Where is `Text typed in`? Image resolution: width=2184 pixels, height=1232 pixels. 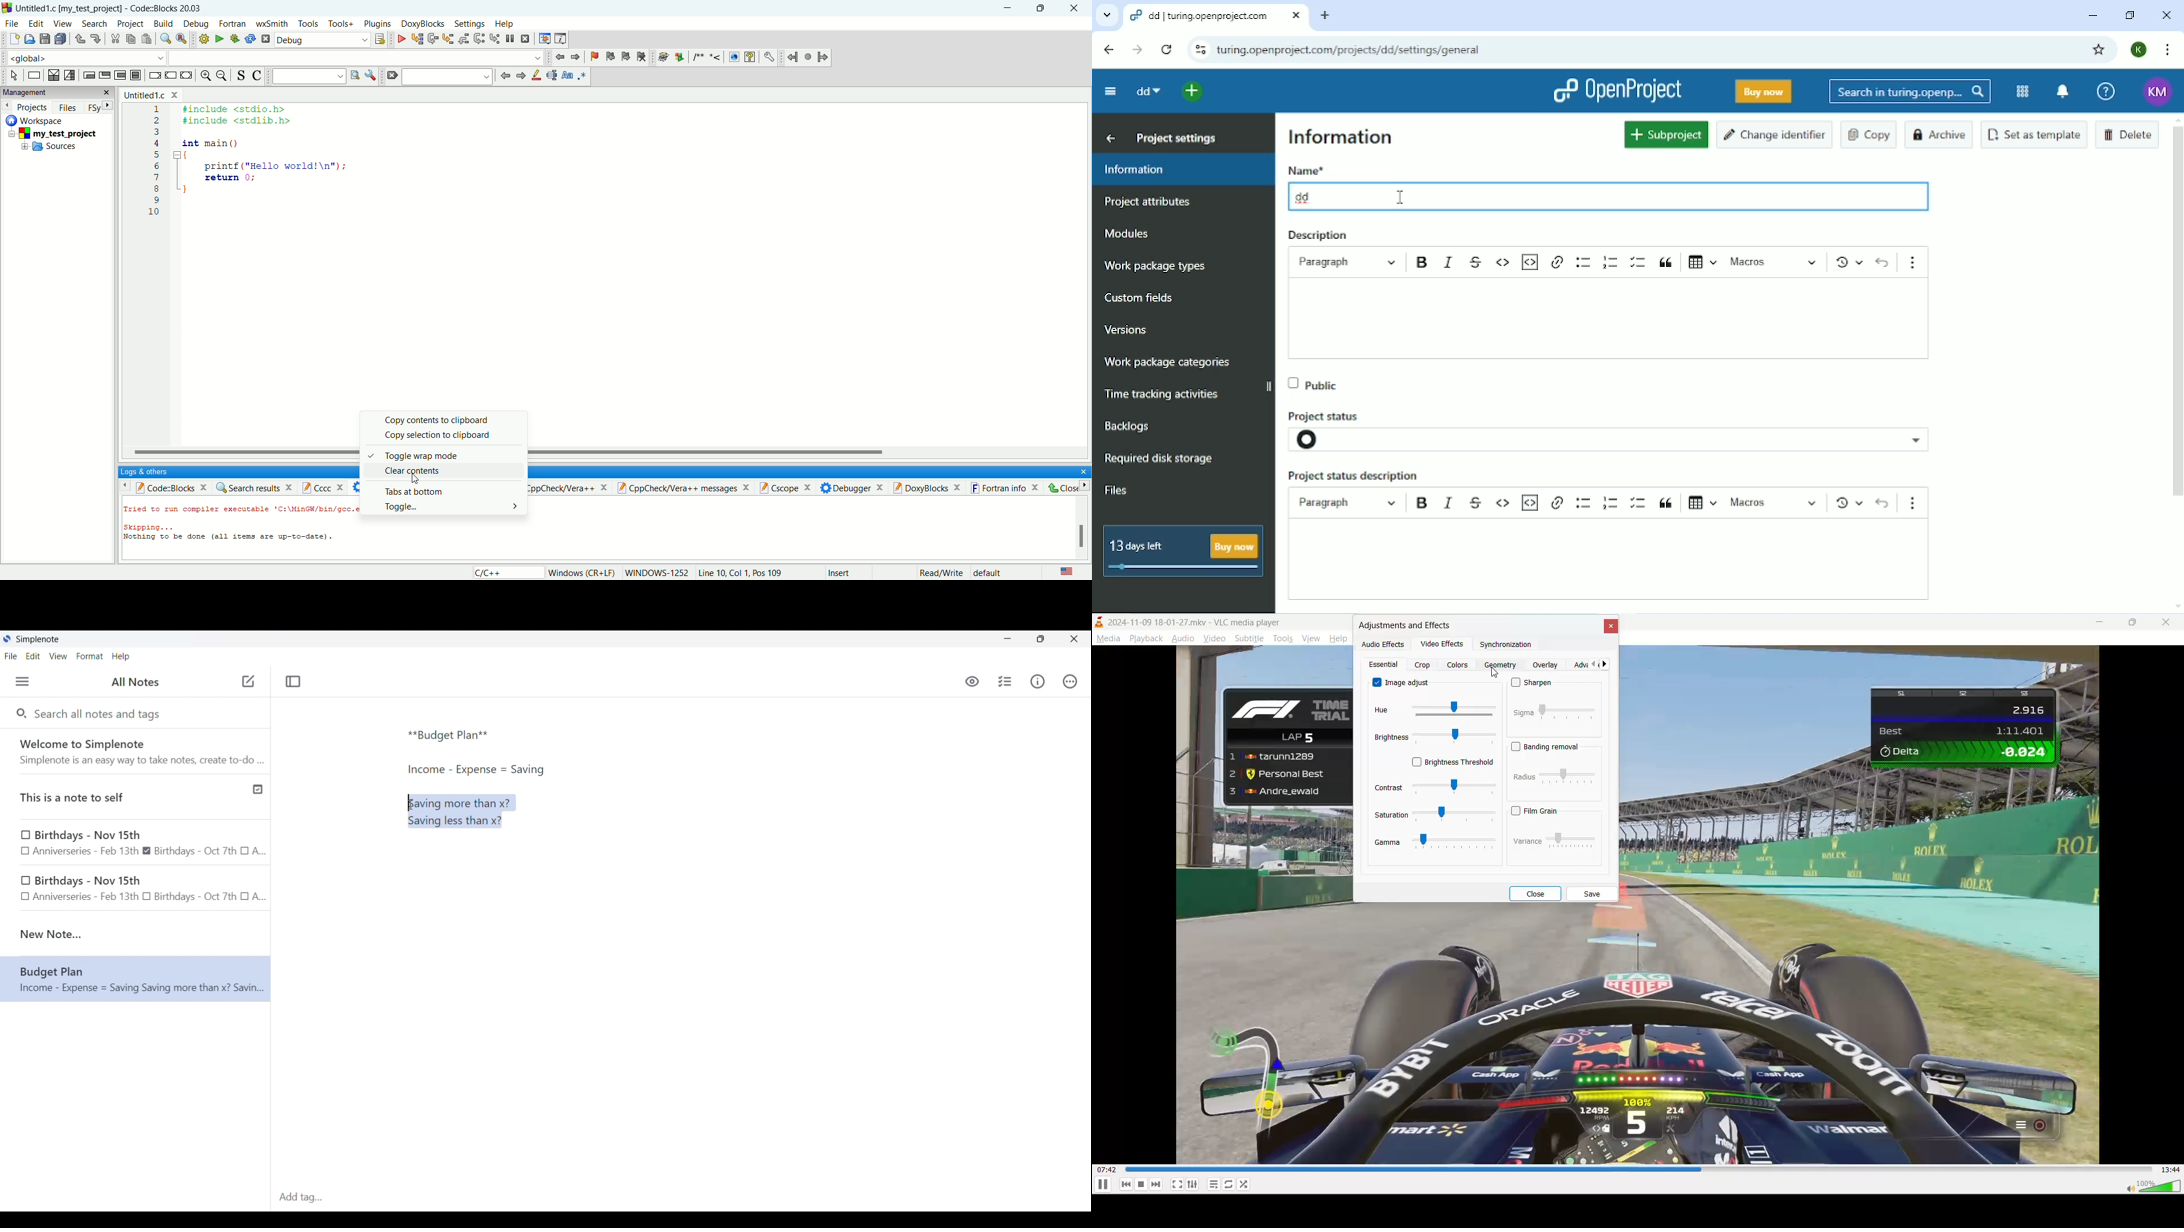
Text typed in is located at coordinates (449, 736).